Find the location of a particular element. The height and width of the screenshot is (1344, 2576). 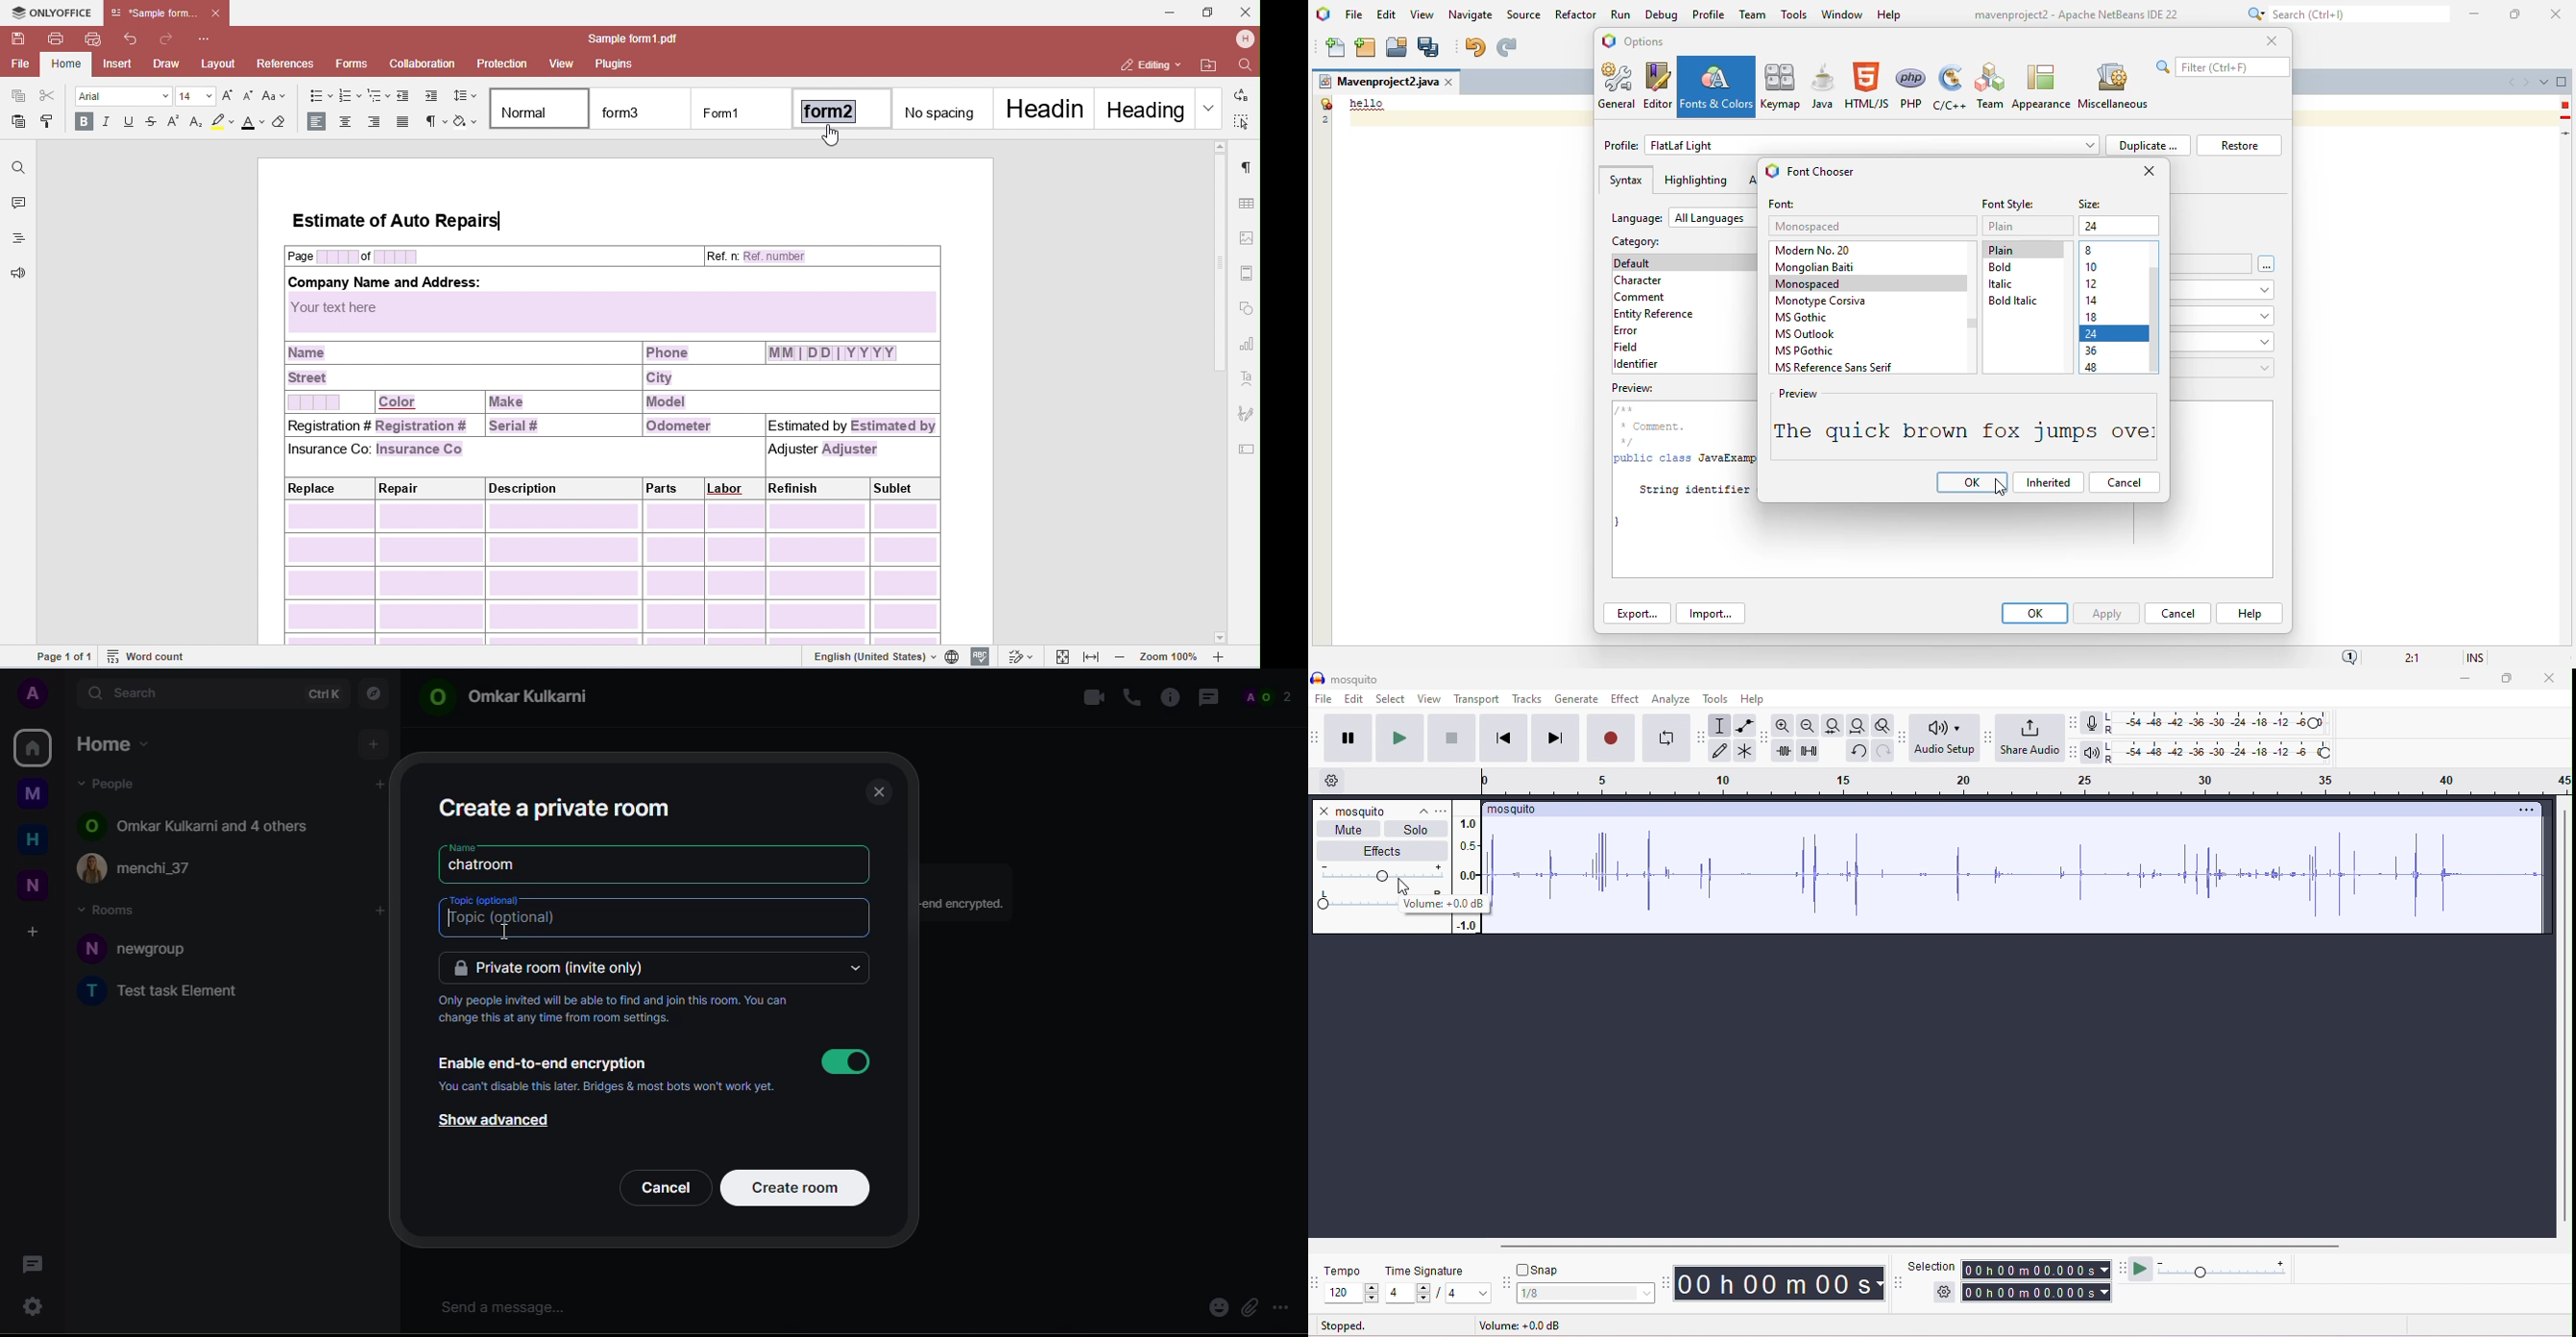

create space is located at coordinates (32, 933).